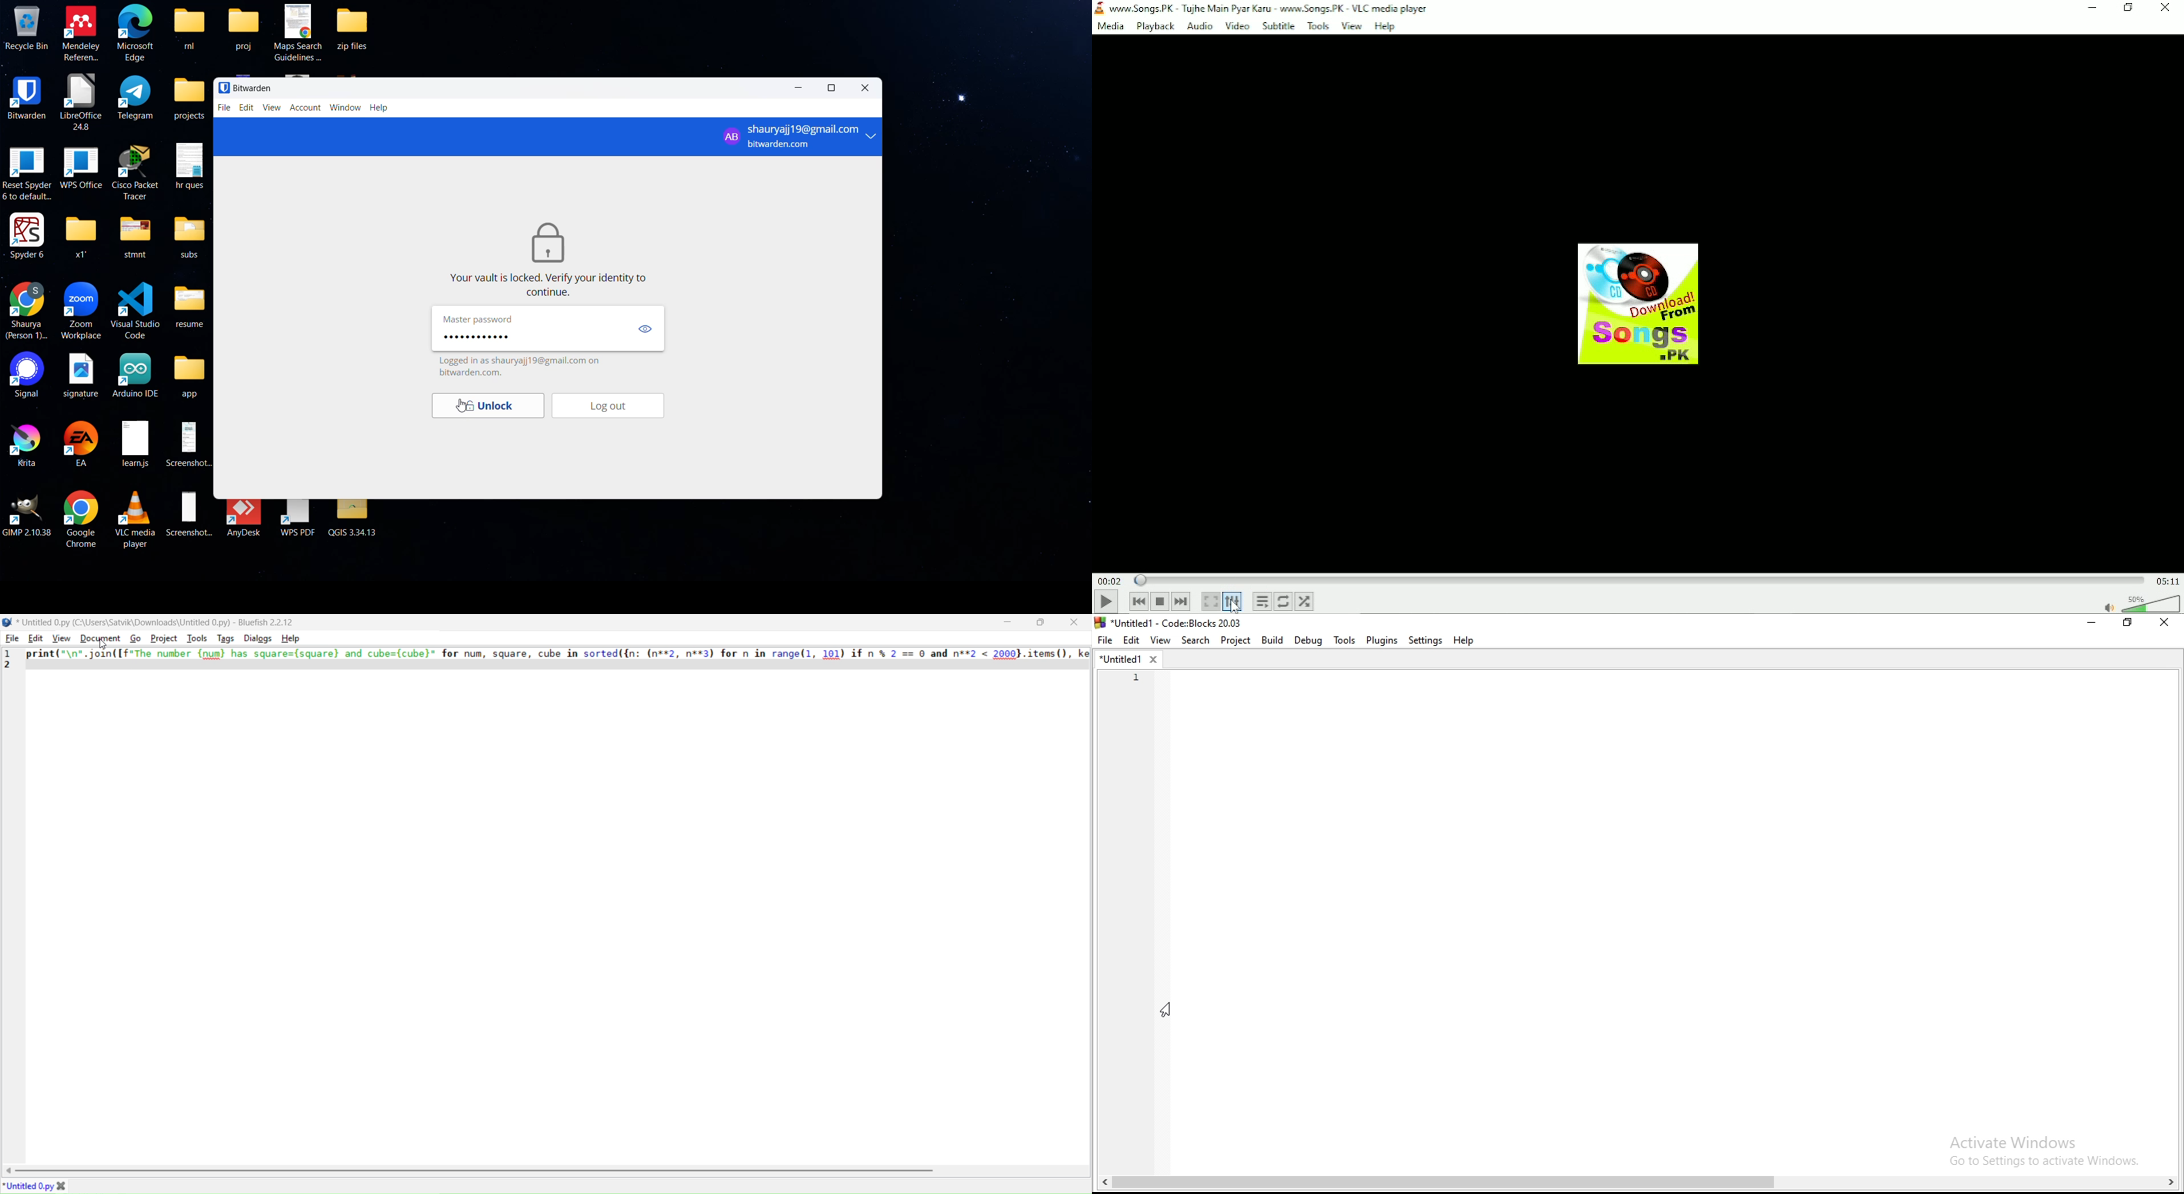 Image resolution: width=2184 pixels, height=1204 pixels. What do you see at coordinates (164, 638) in the screenshot?
I see `project` at bounding box center [164, 638].